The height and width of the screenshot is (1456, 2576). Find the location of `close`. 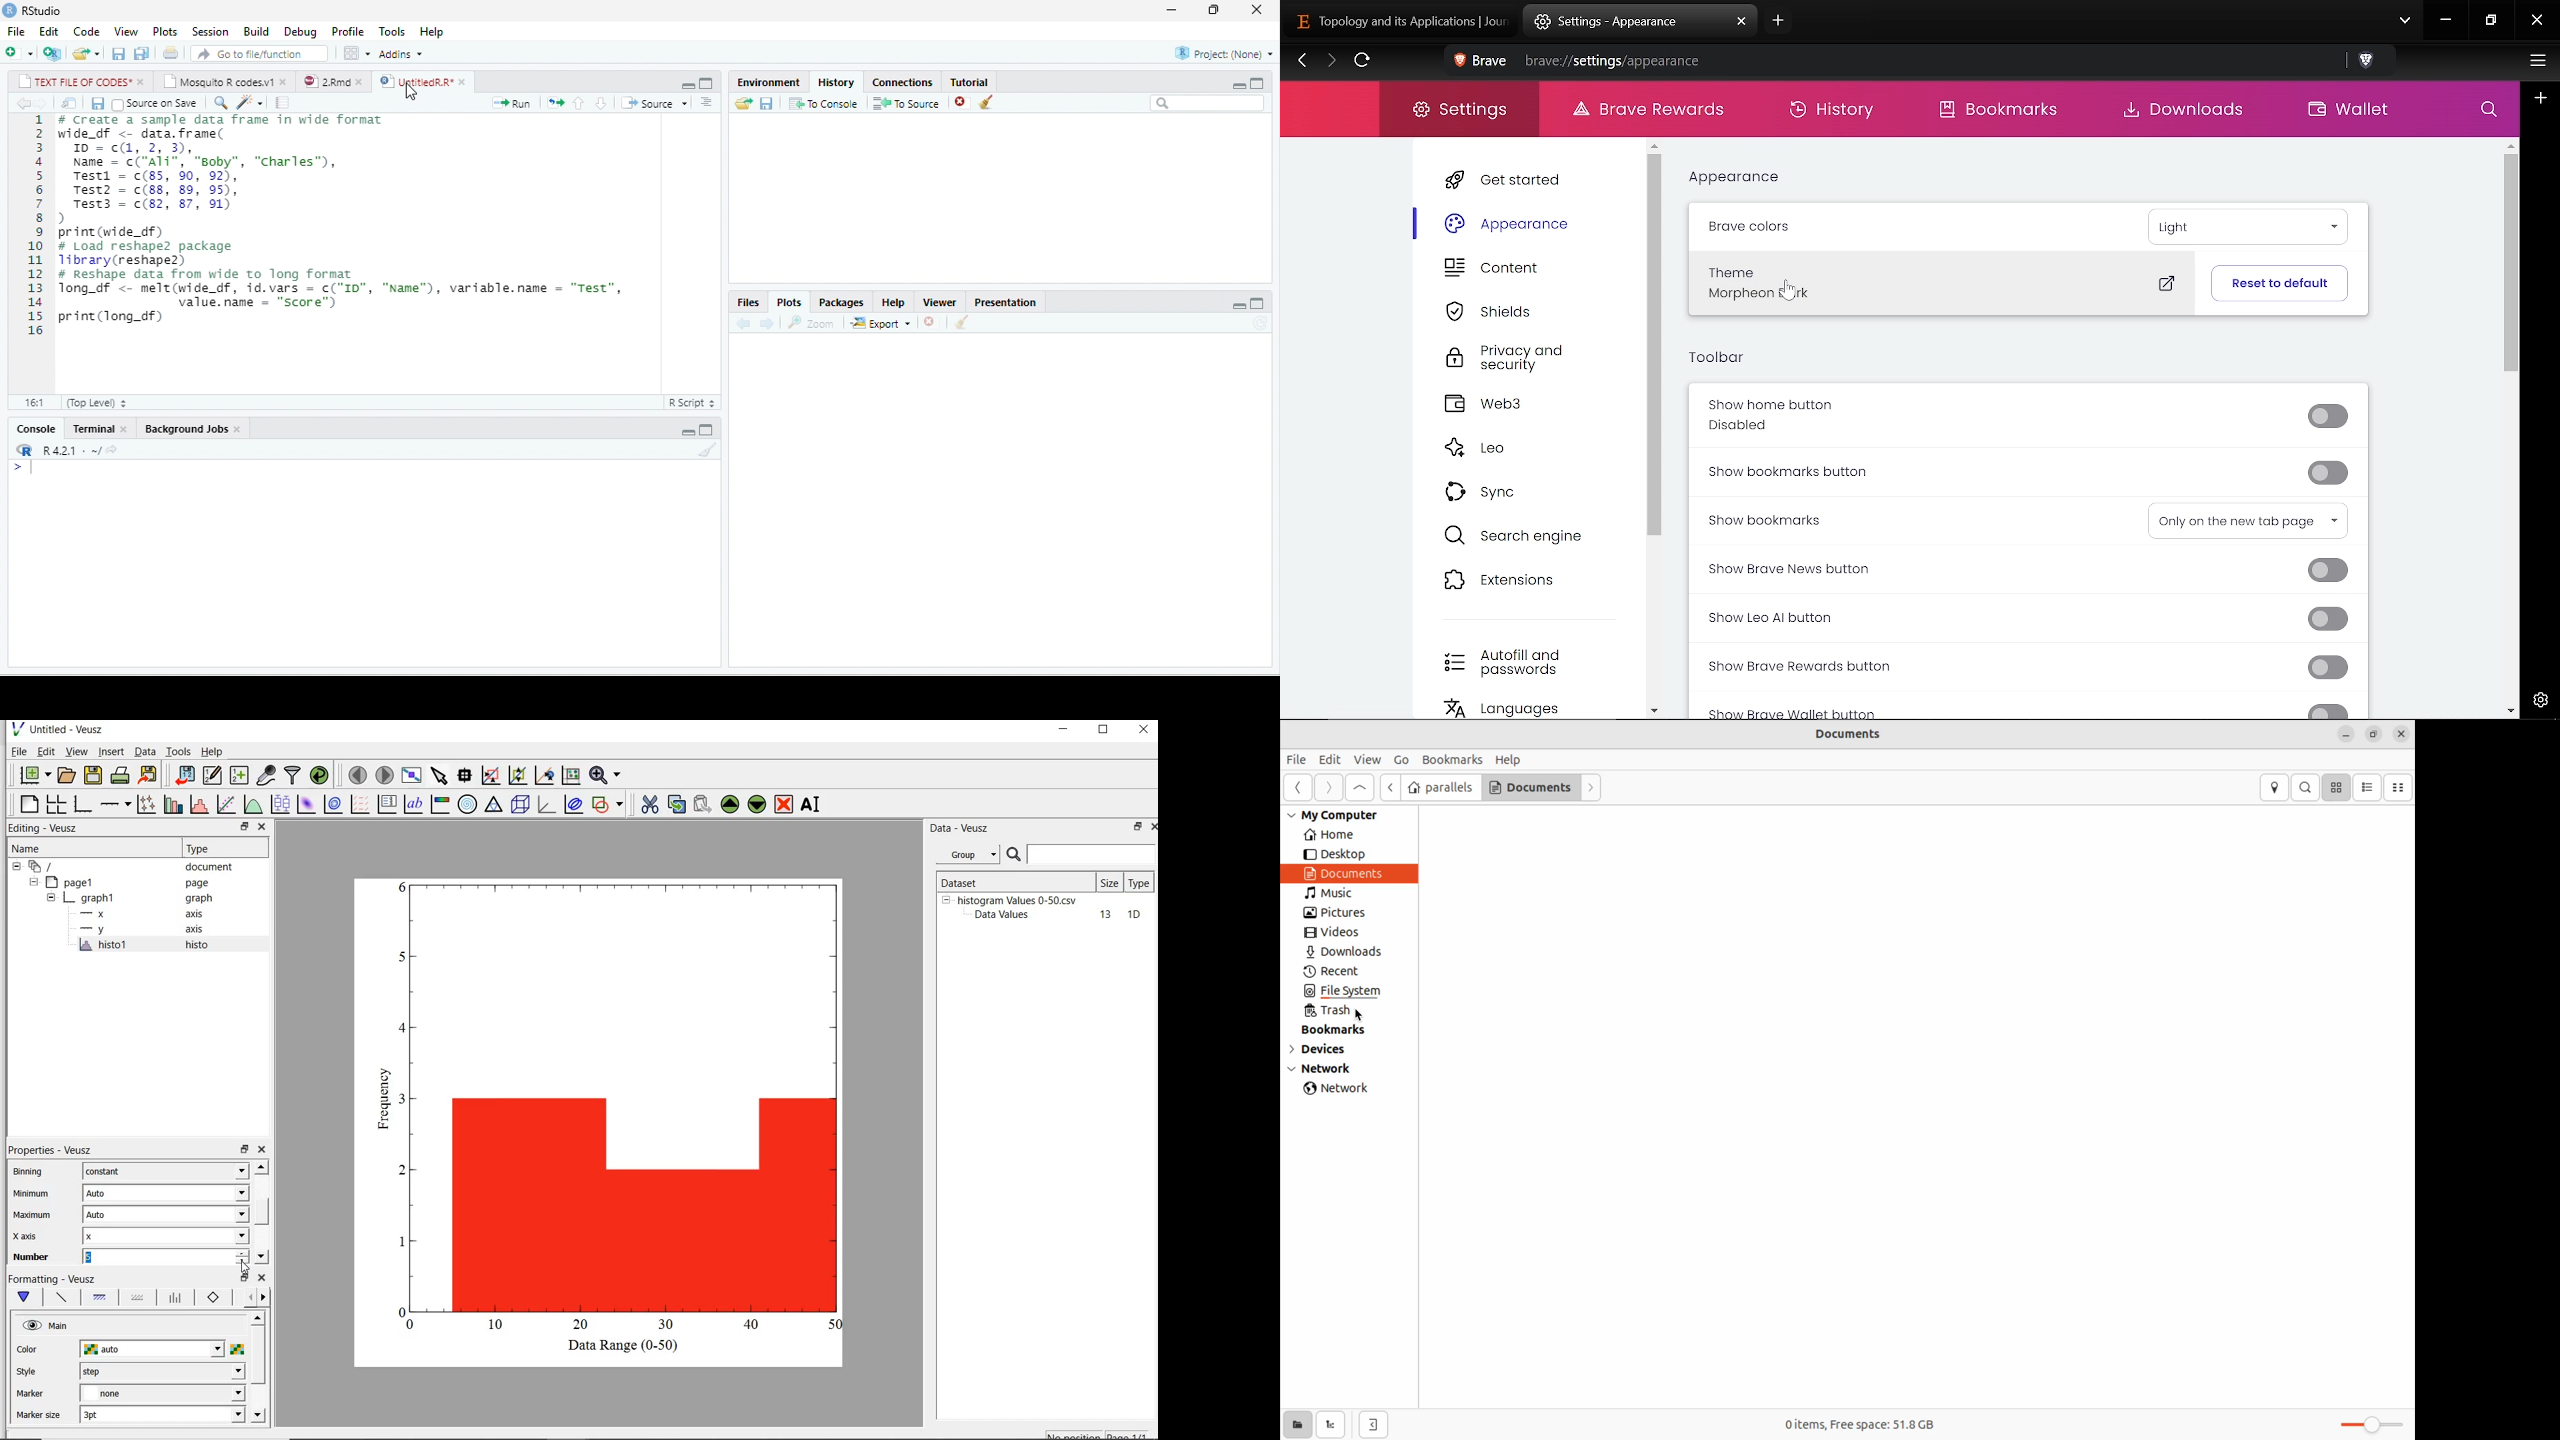

close is located at coordinates (363, 82).